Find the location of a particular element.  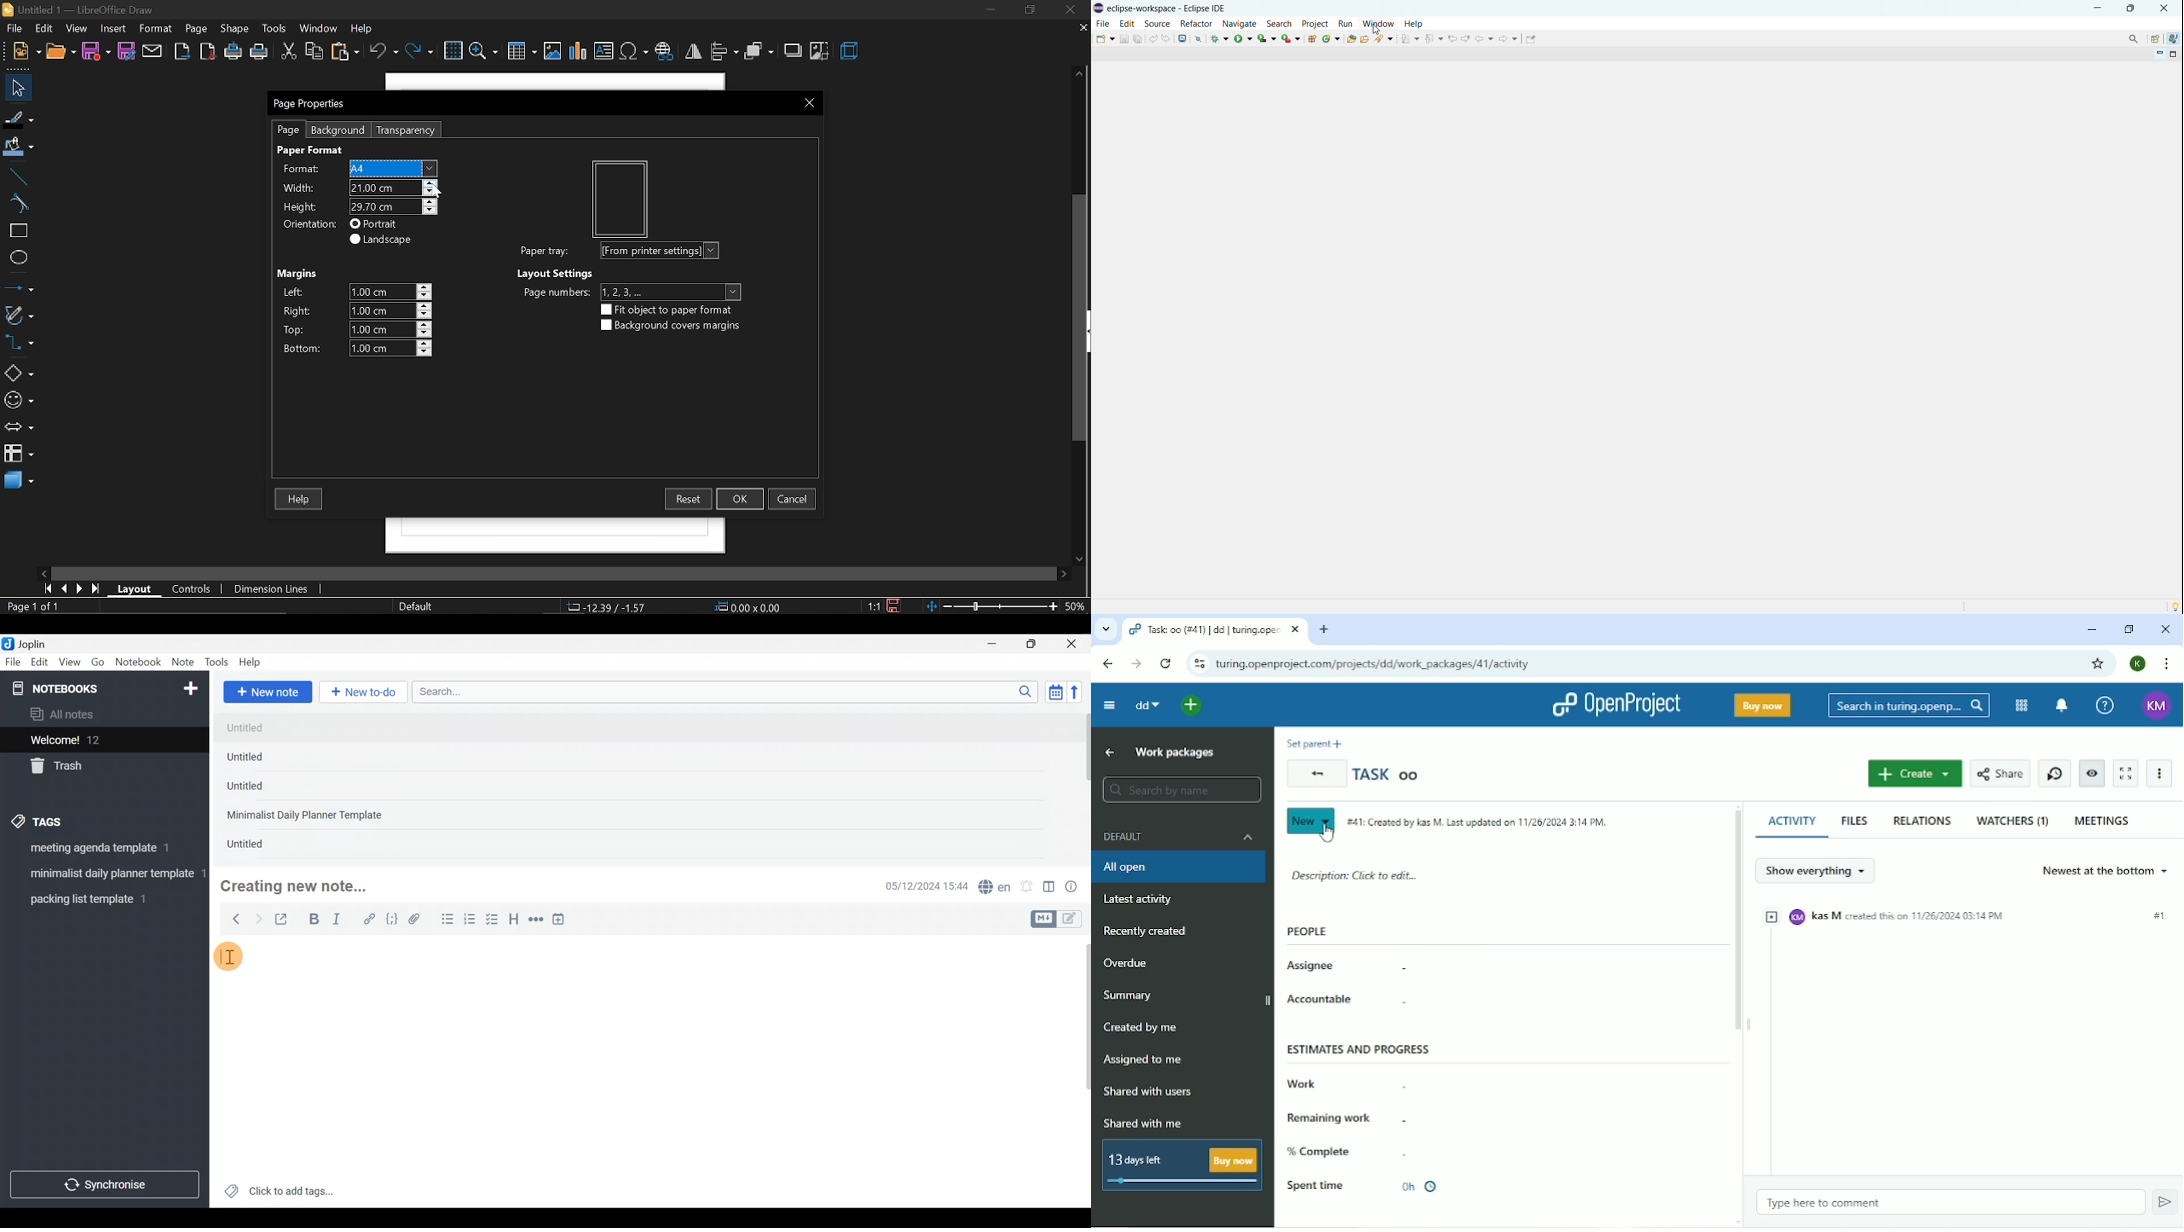

Toggle editor layout is located at coordinates (1050, 888).